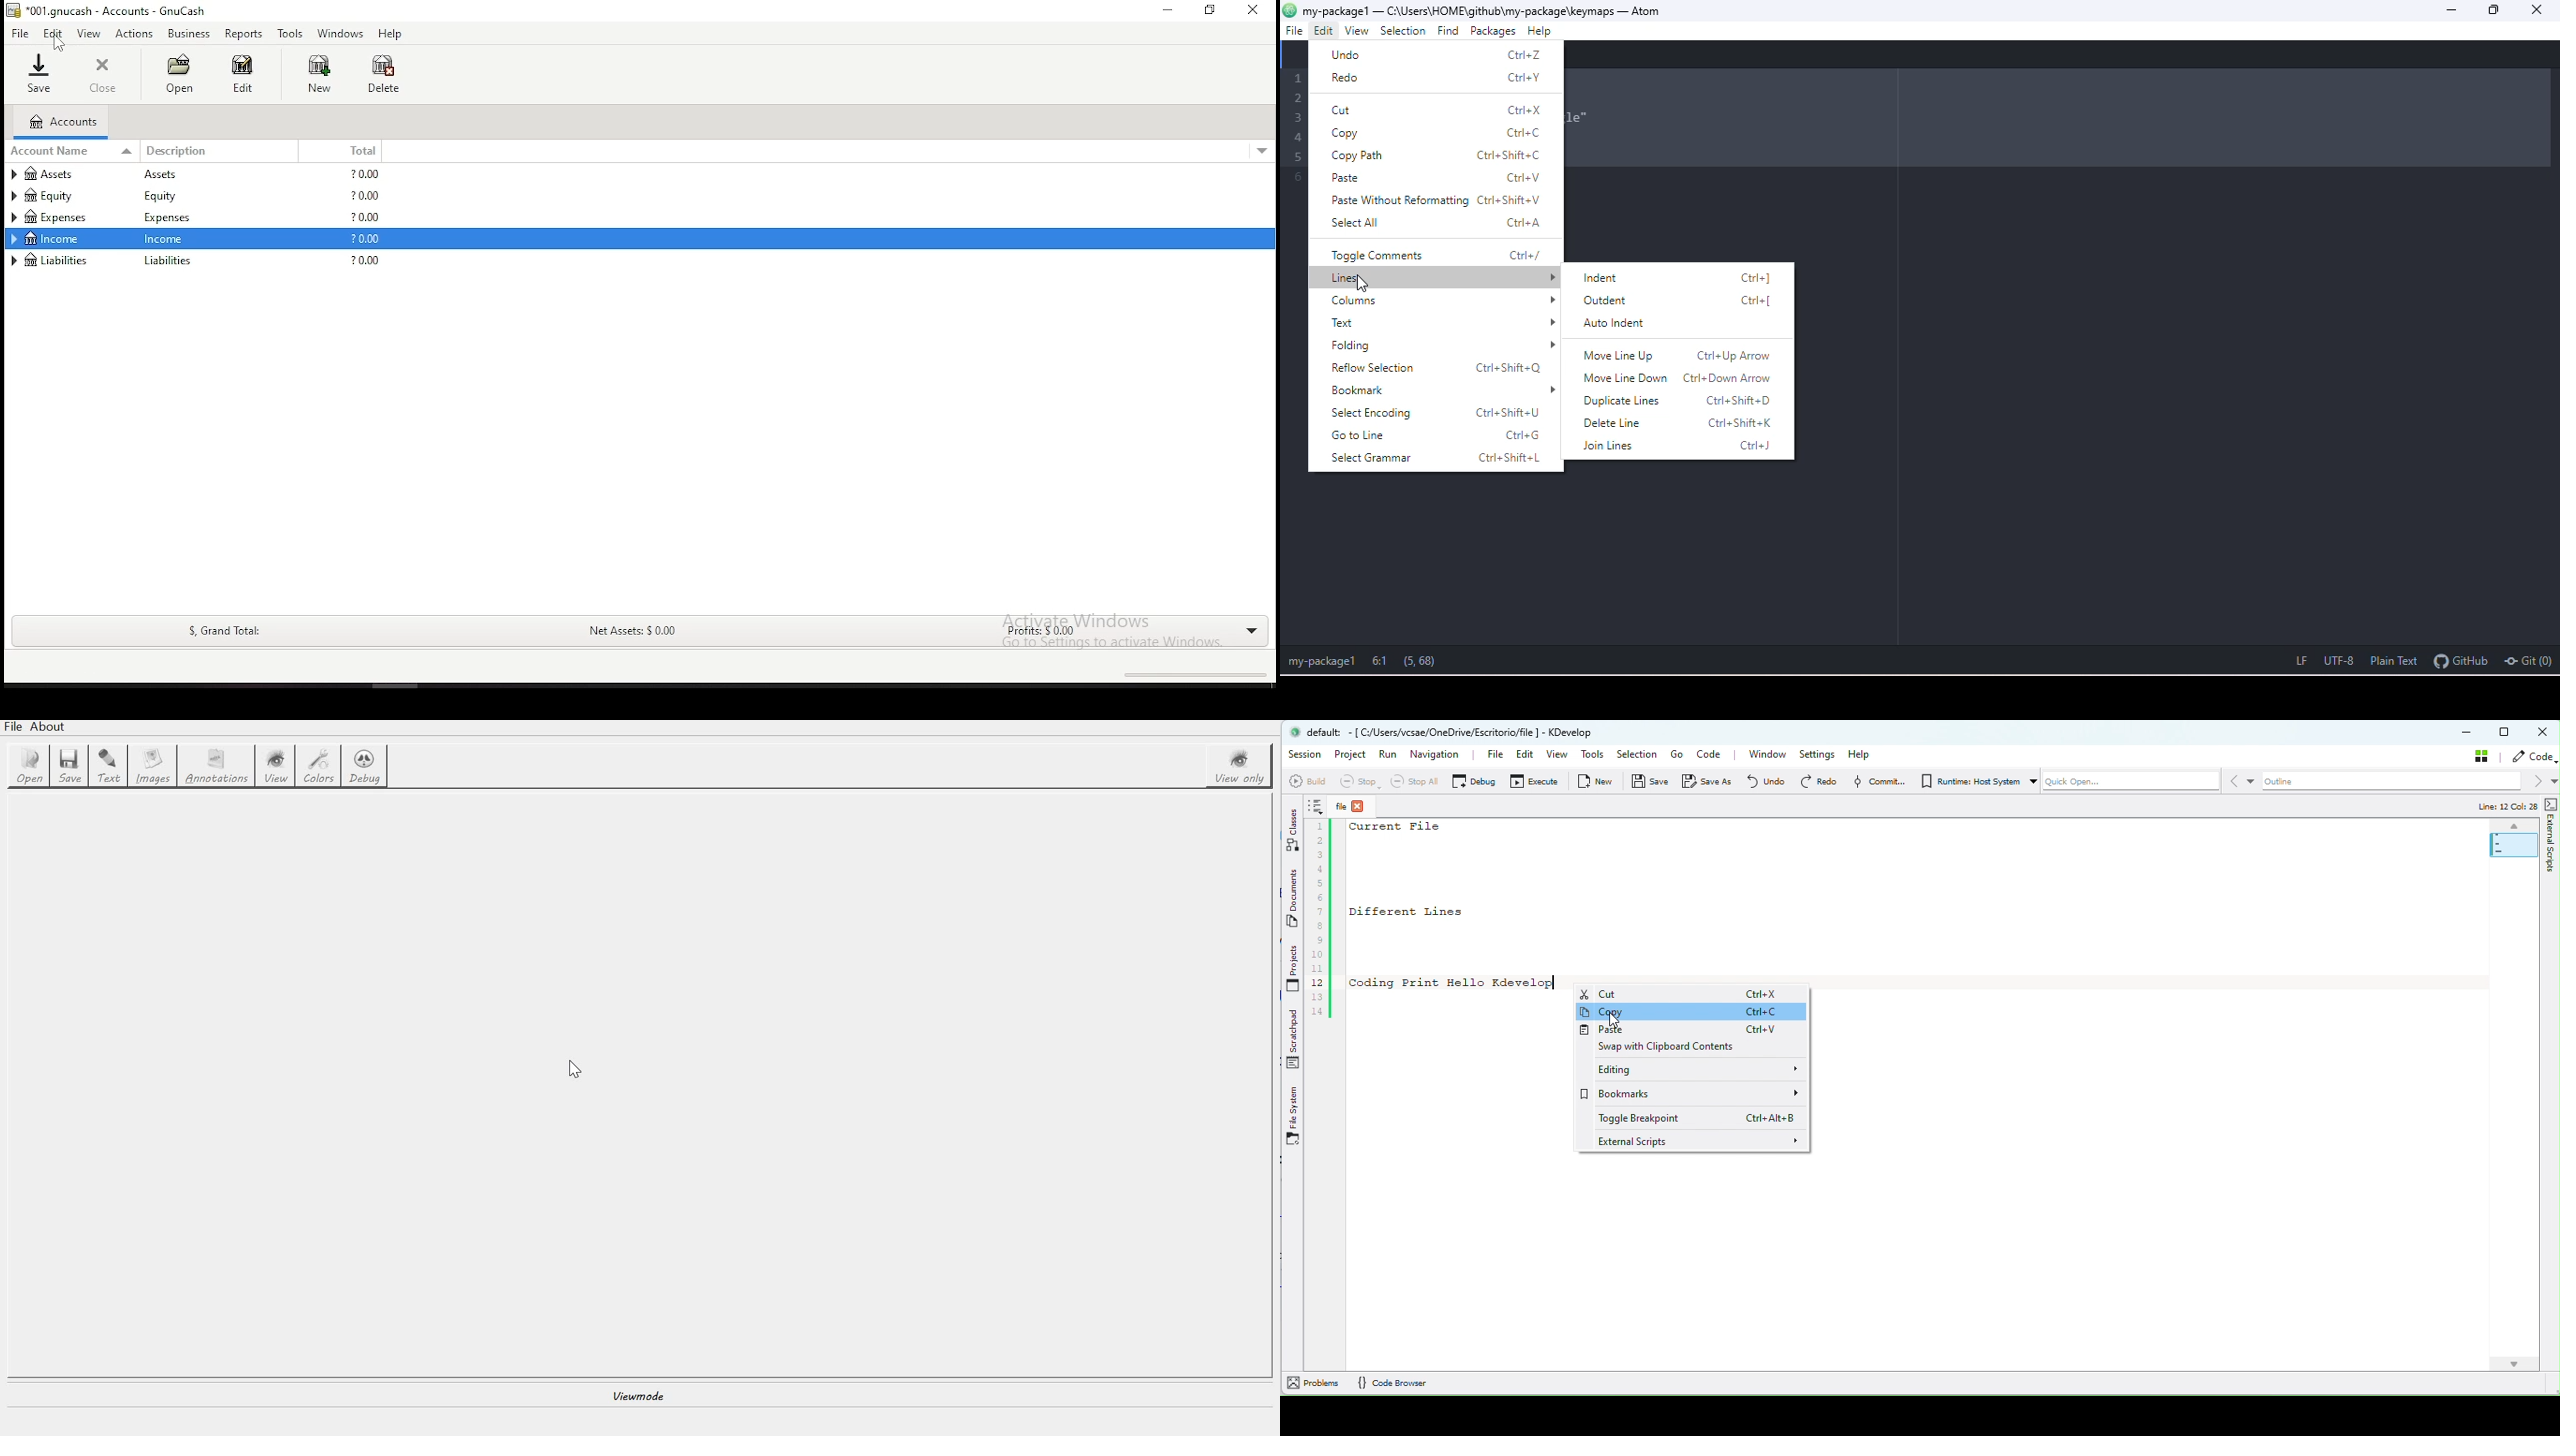 The width and height of the screenshot is (2576, 1456). What do you see at coordinates (165, 219) in the screenshot?
I see `Expenses` at bounding box center [165, 219].